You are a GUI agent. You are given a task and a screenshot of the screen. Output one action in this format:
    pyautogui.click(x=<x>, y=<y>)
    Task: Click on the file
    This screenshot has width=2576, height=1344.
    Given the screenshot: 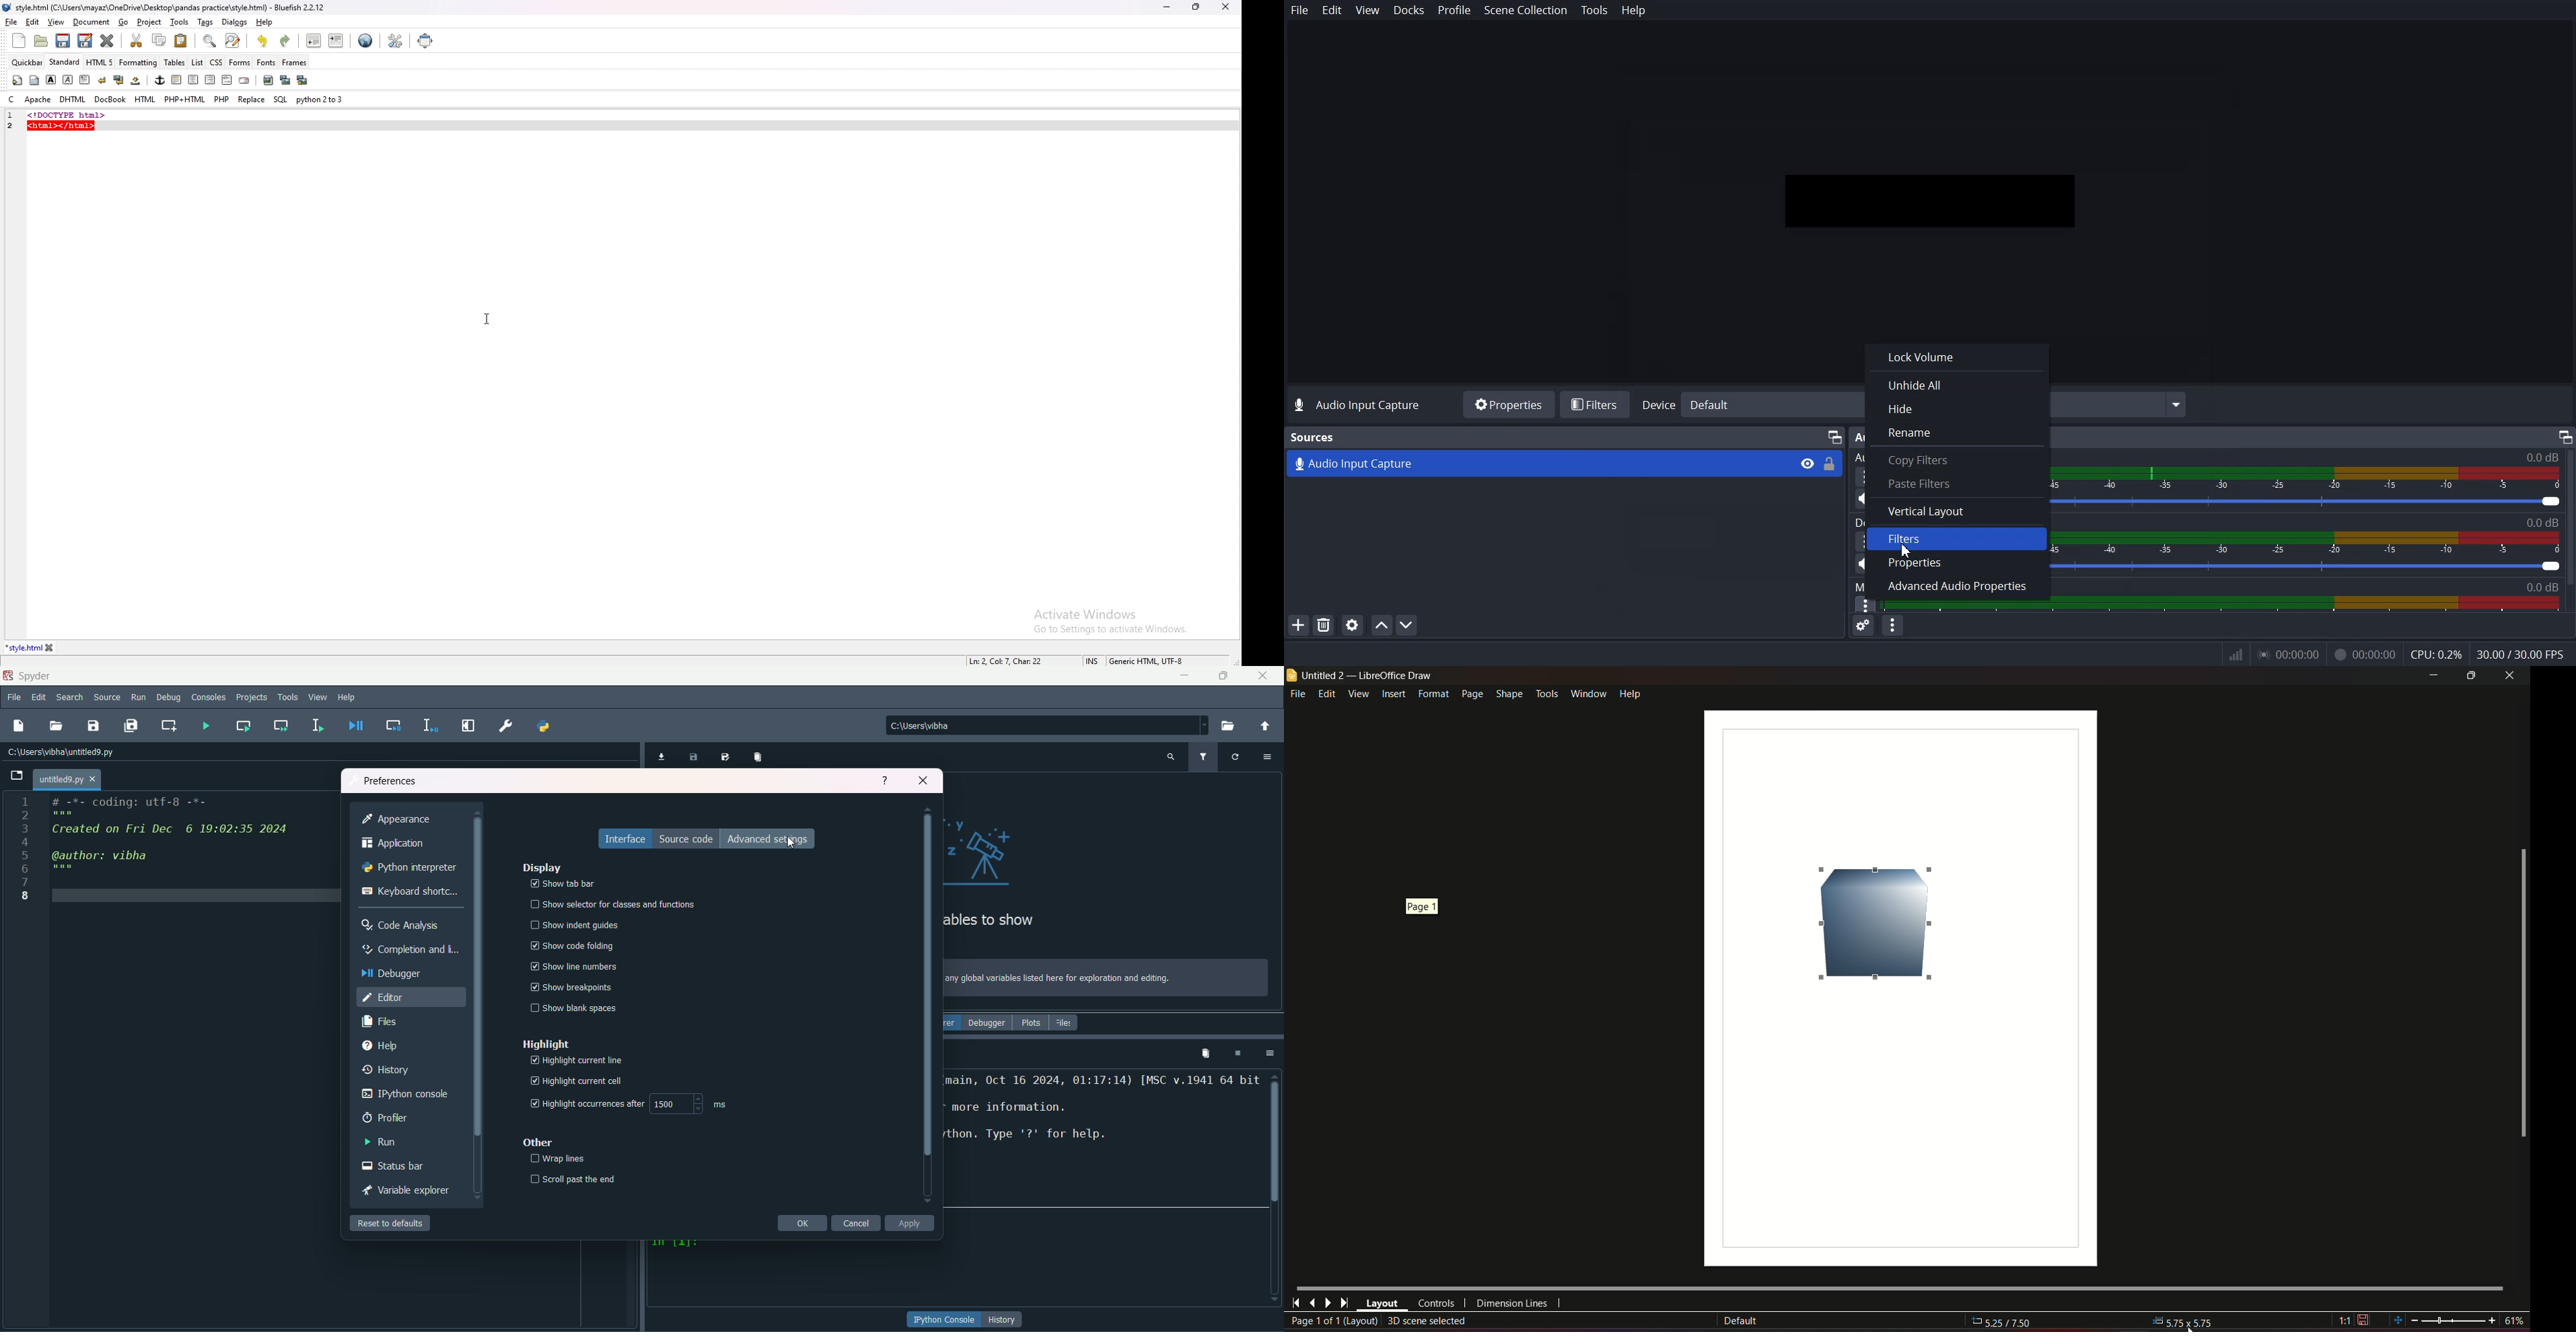 What is the action you would take?
    pyautogui.click(x=15, y=698)
    